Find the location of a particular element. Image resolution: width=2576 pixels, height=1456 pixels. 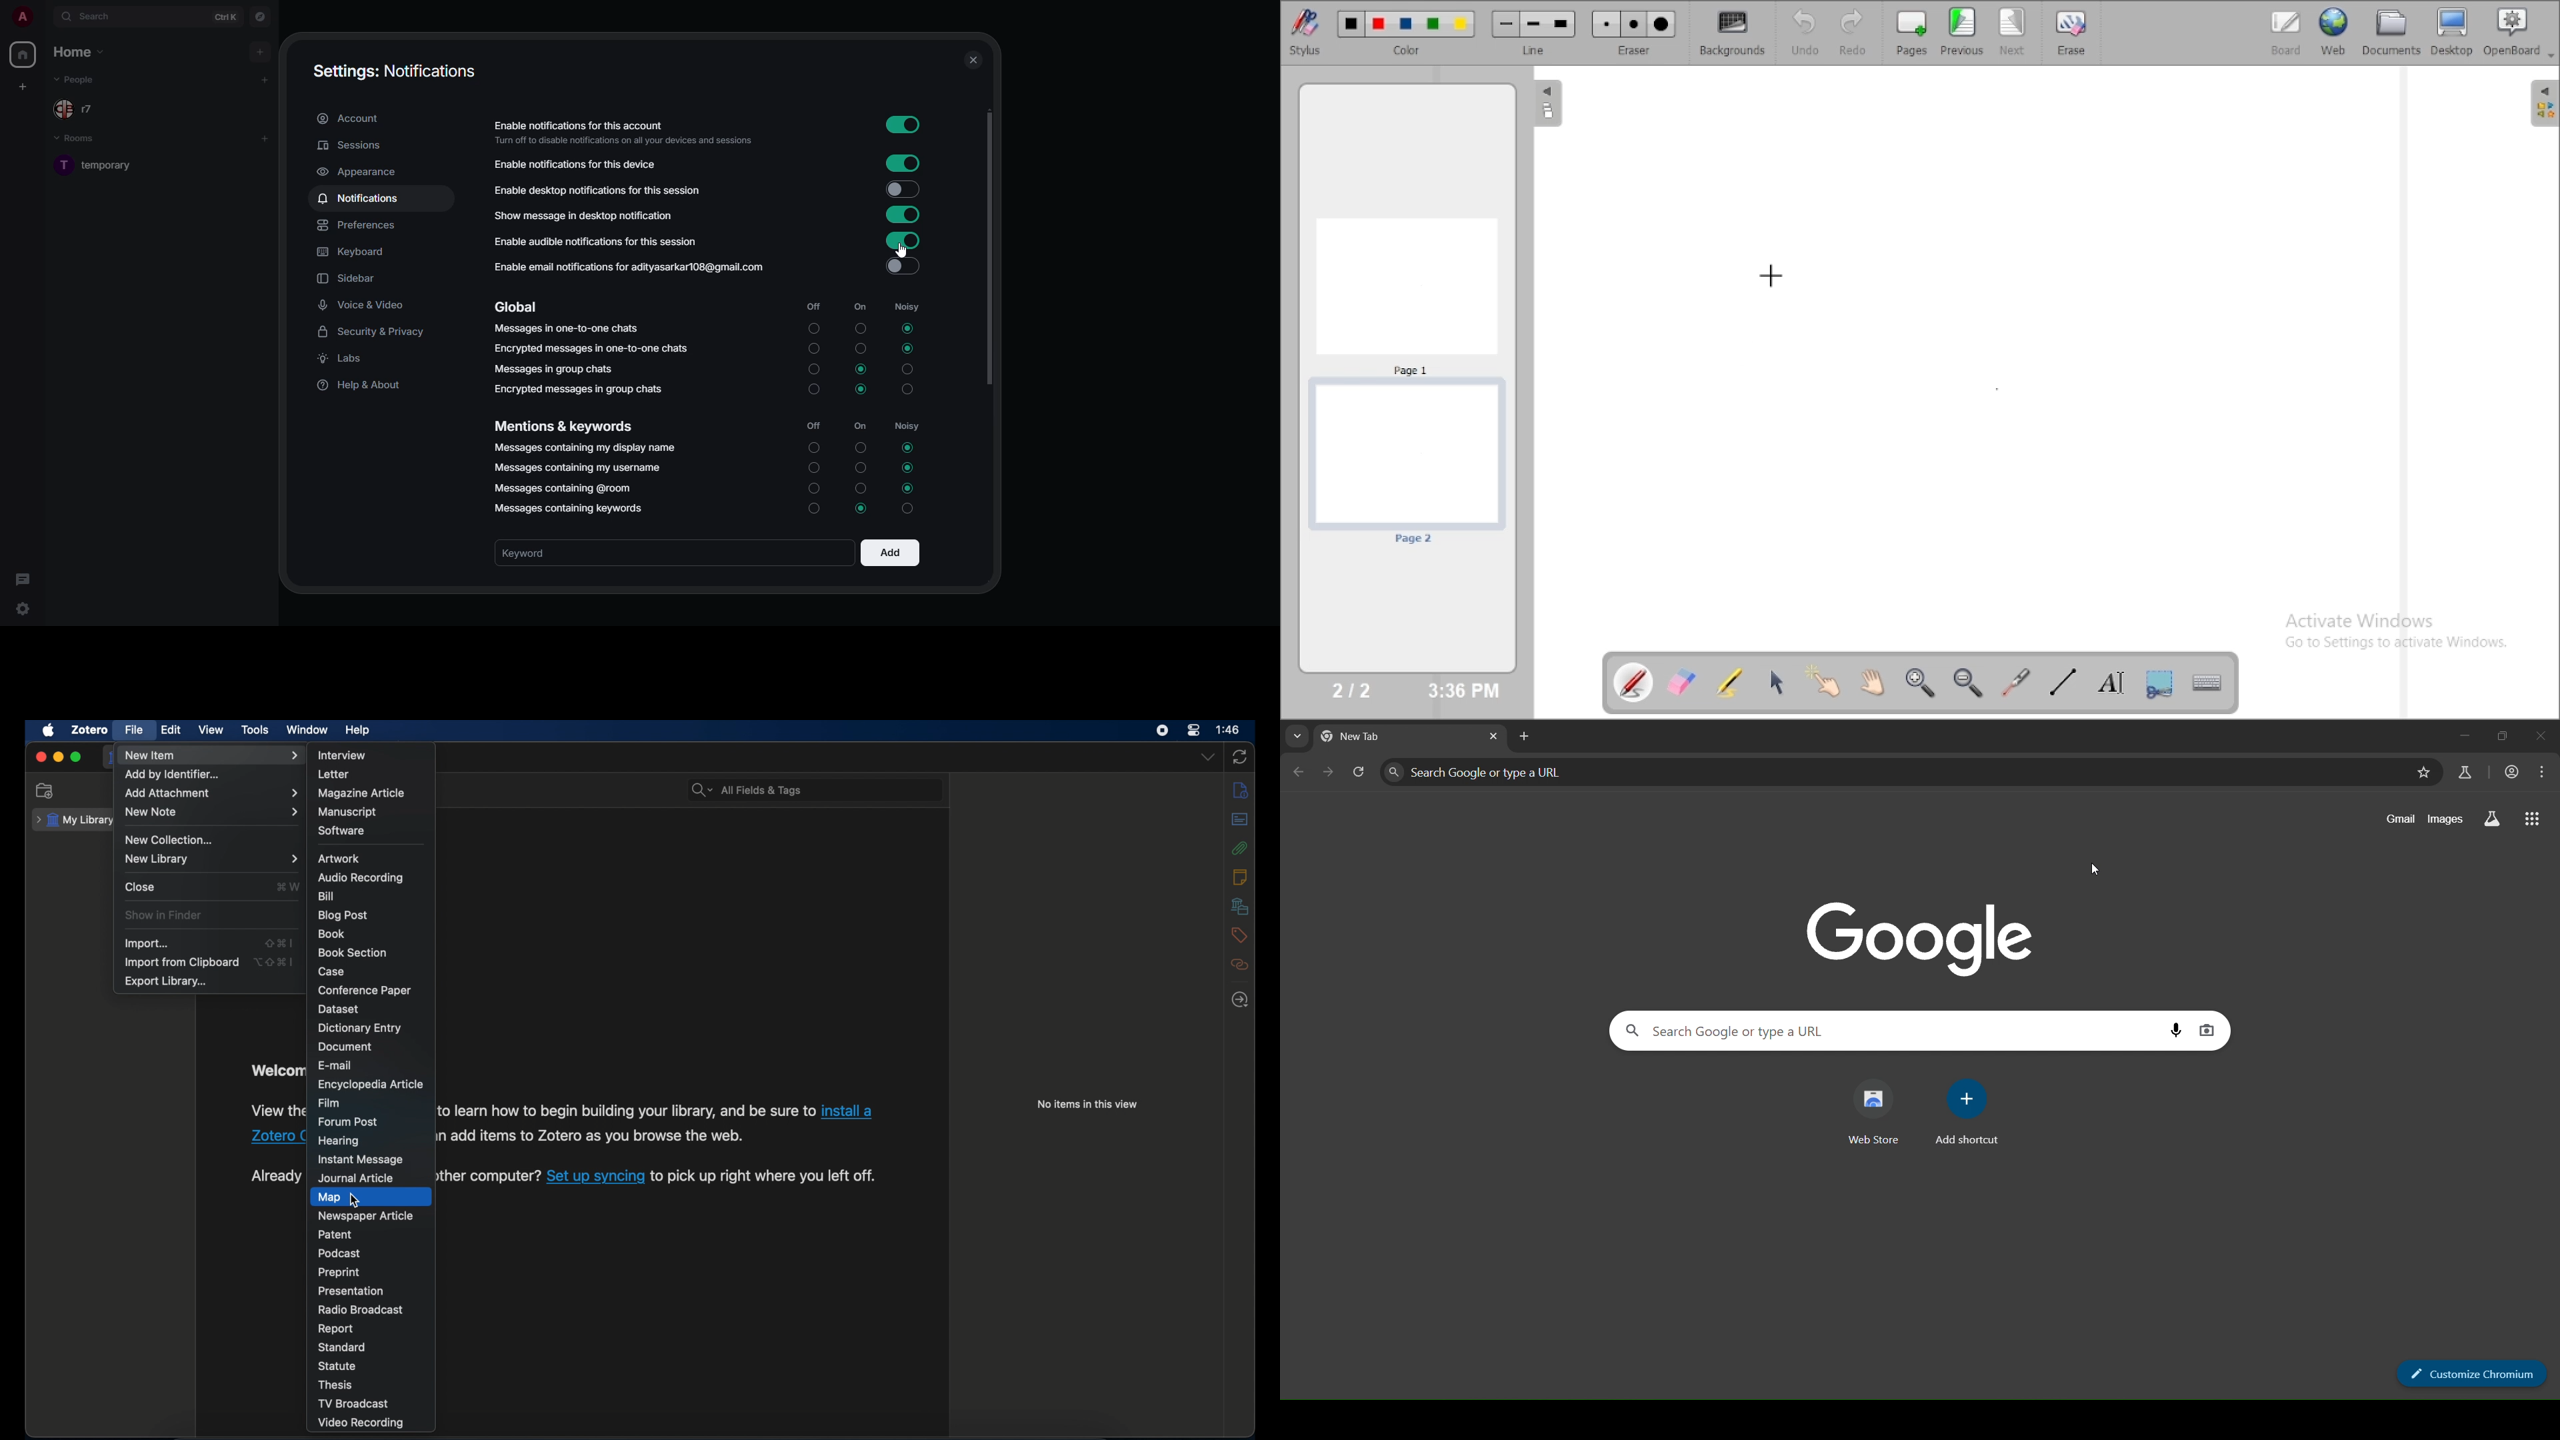

write text is located at coordinates (2111, 683).